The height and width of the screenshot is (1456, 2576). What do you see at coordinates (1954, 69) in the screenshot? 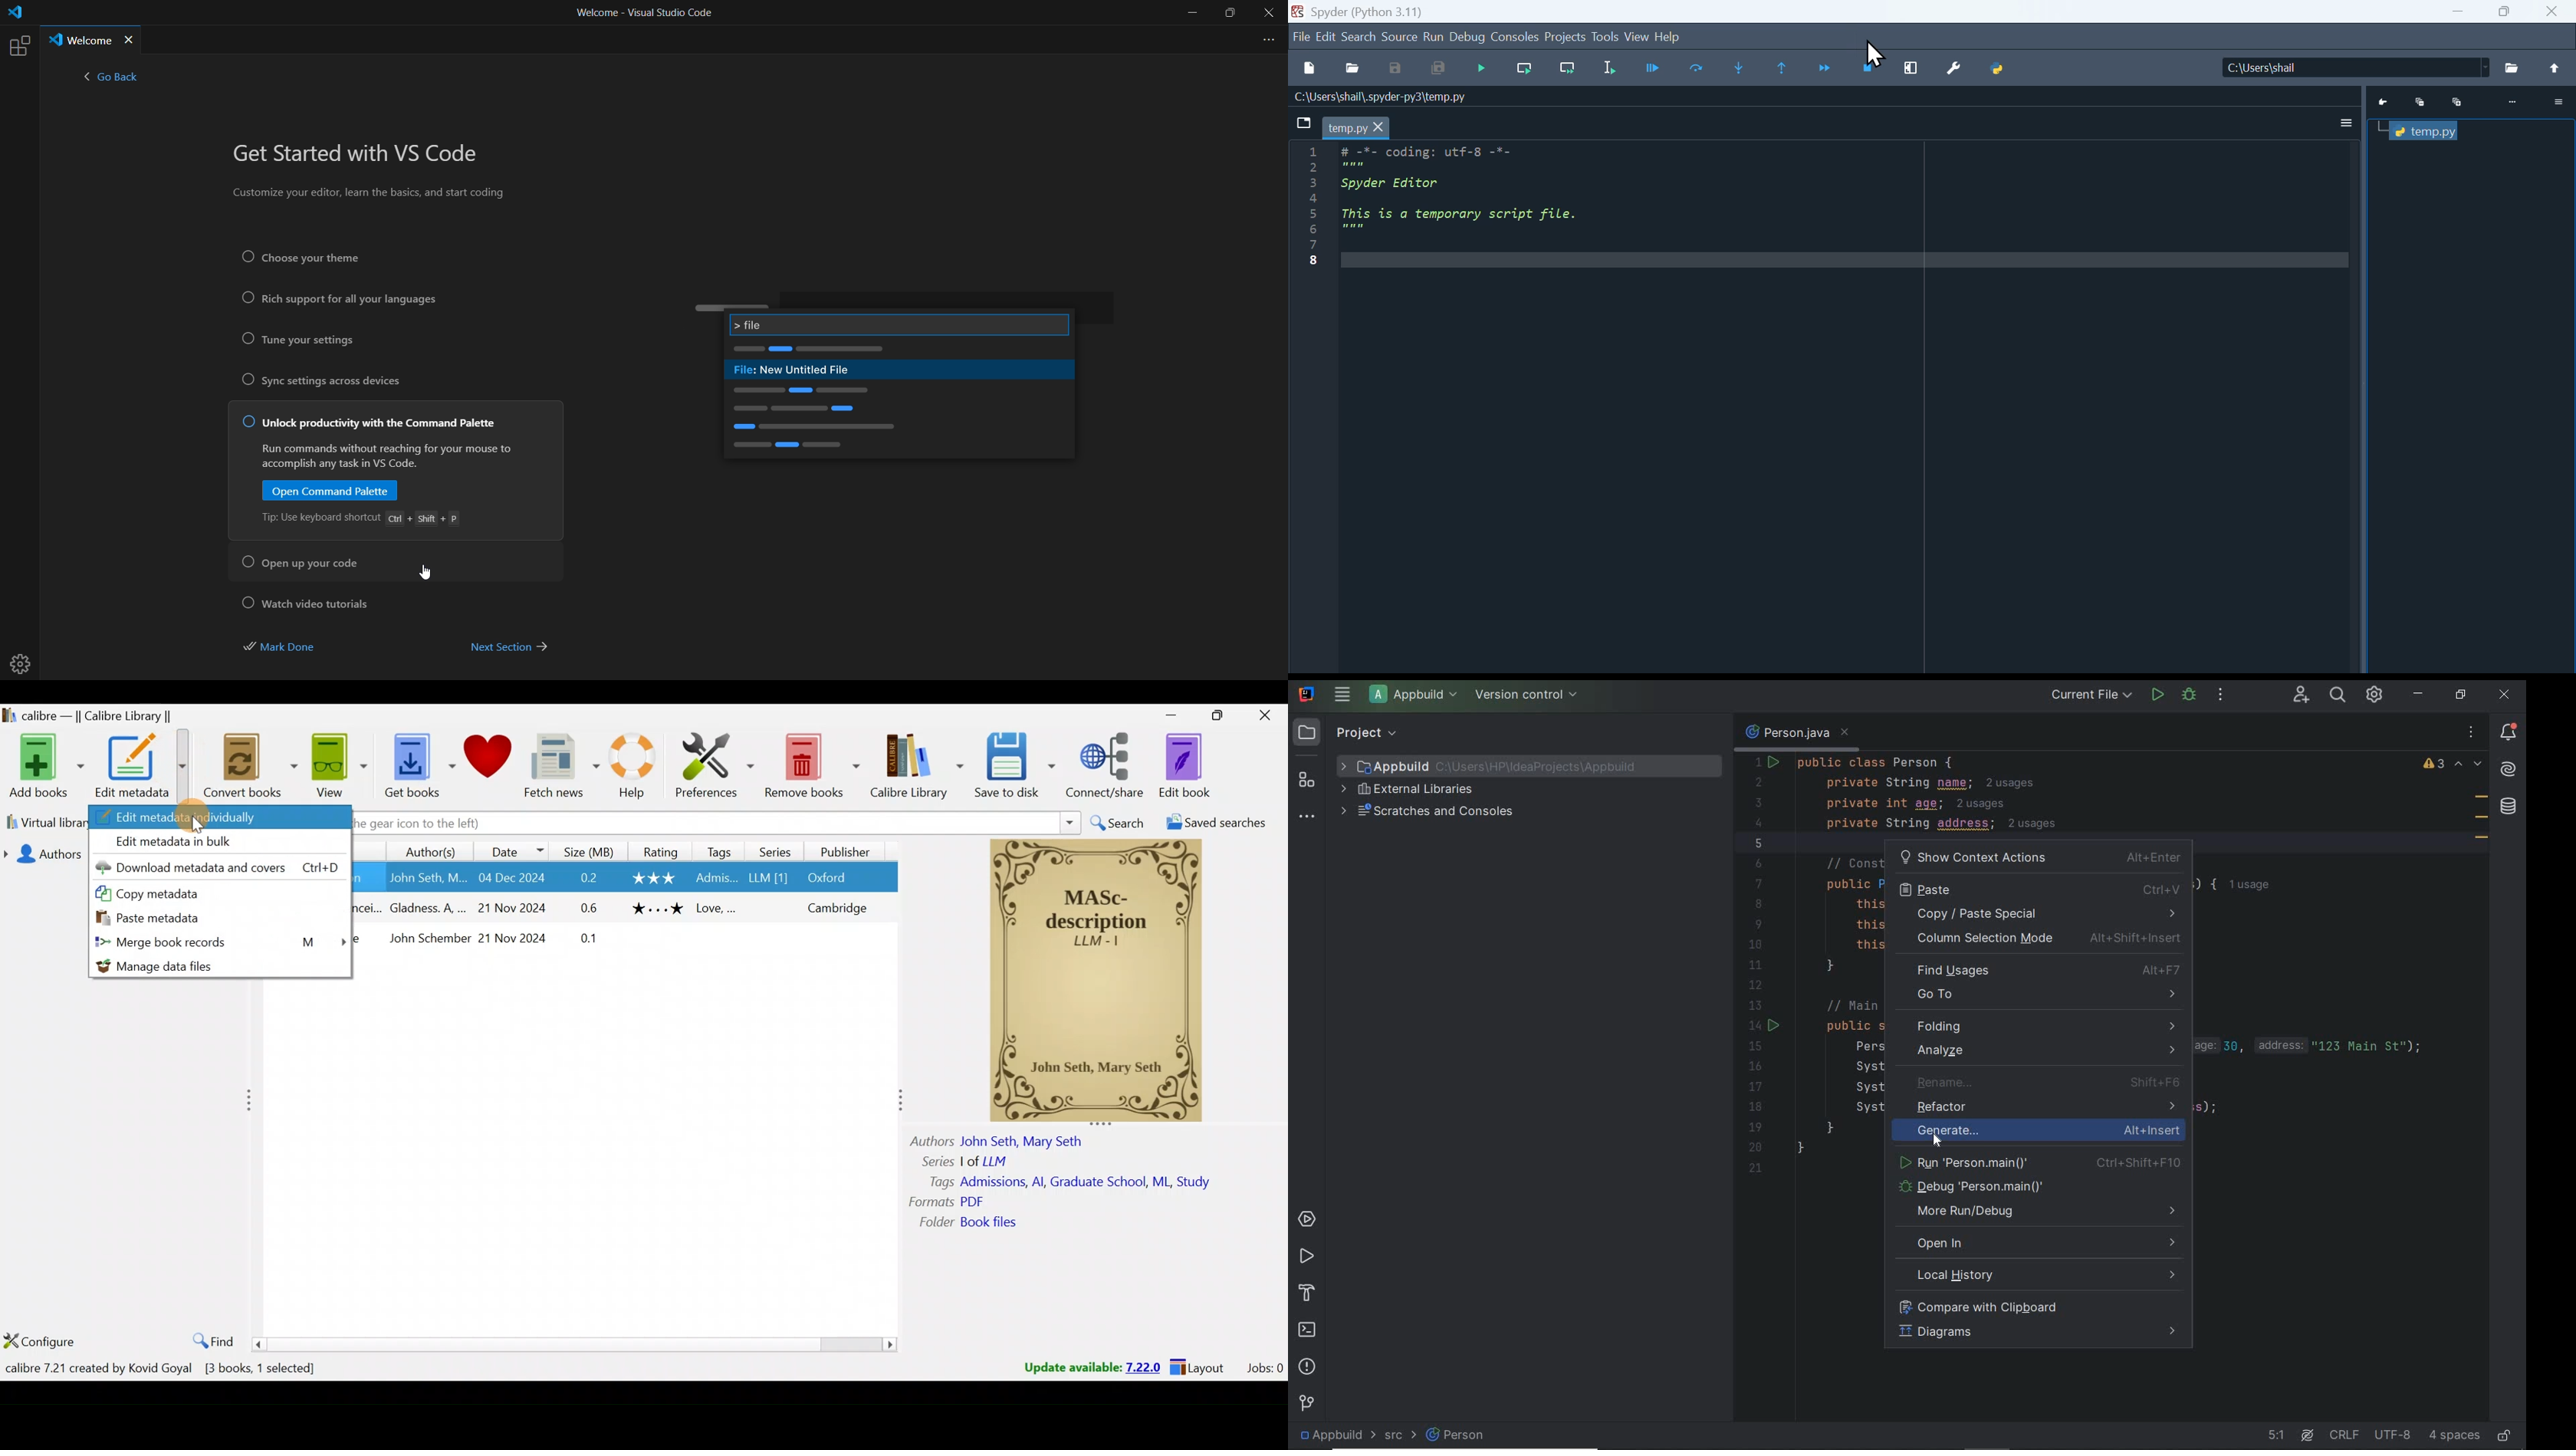
I see `Preferences` at bounding box center [1954, 69].